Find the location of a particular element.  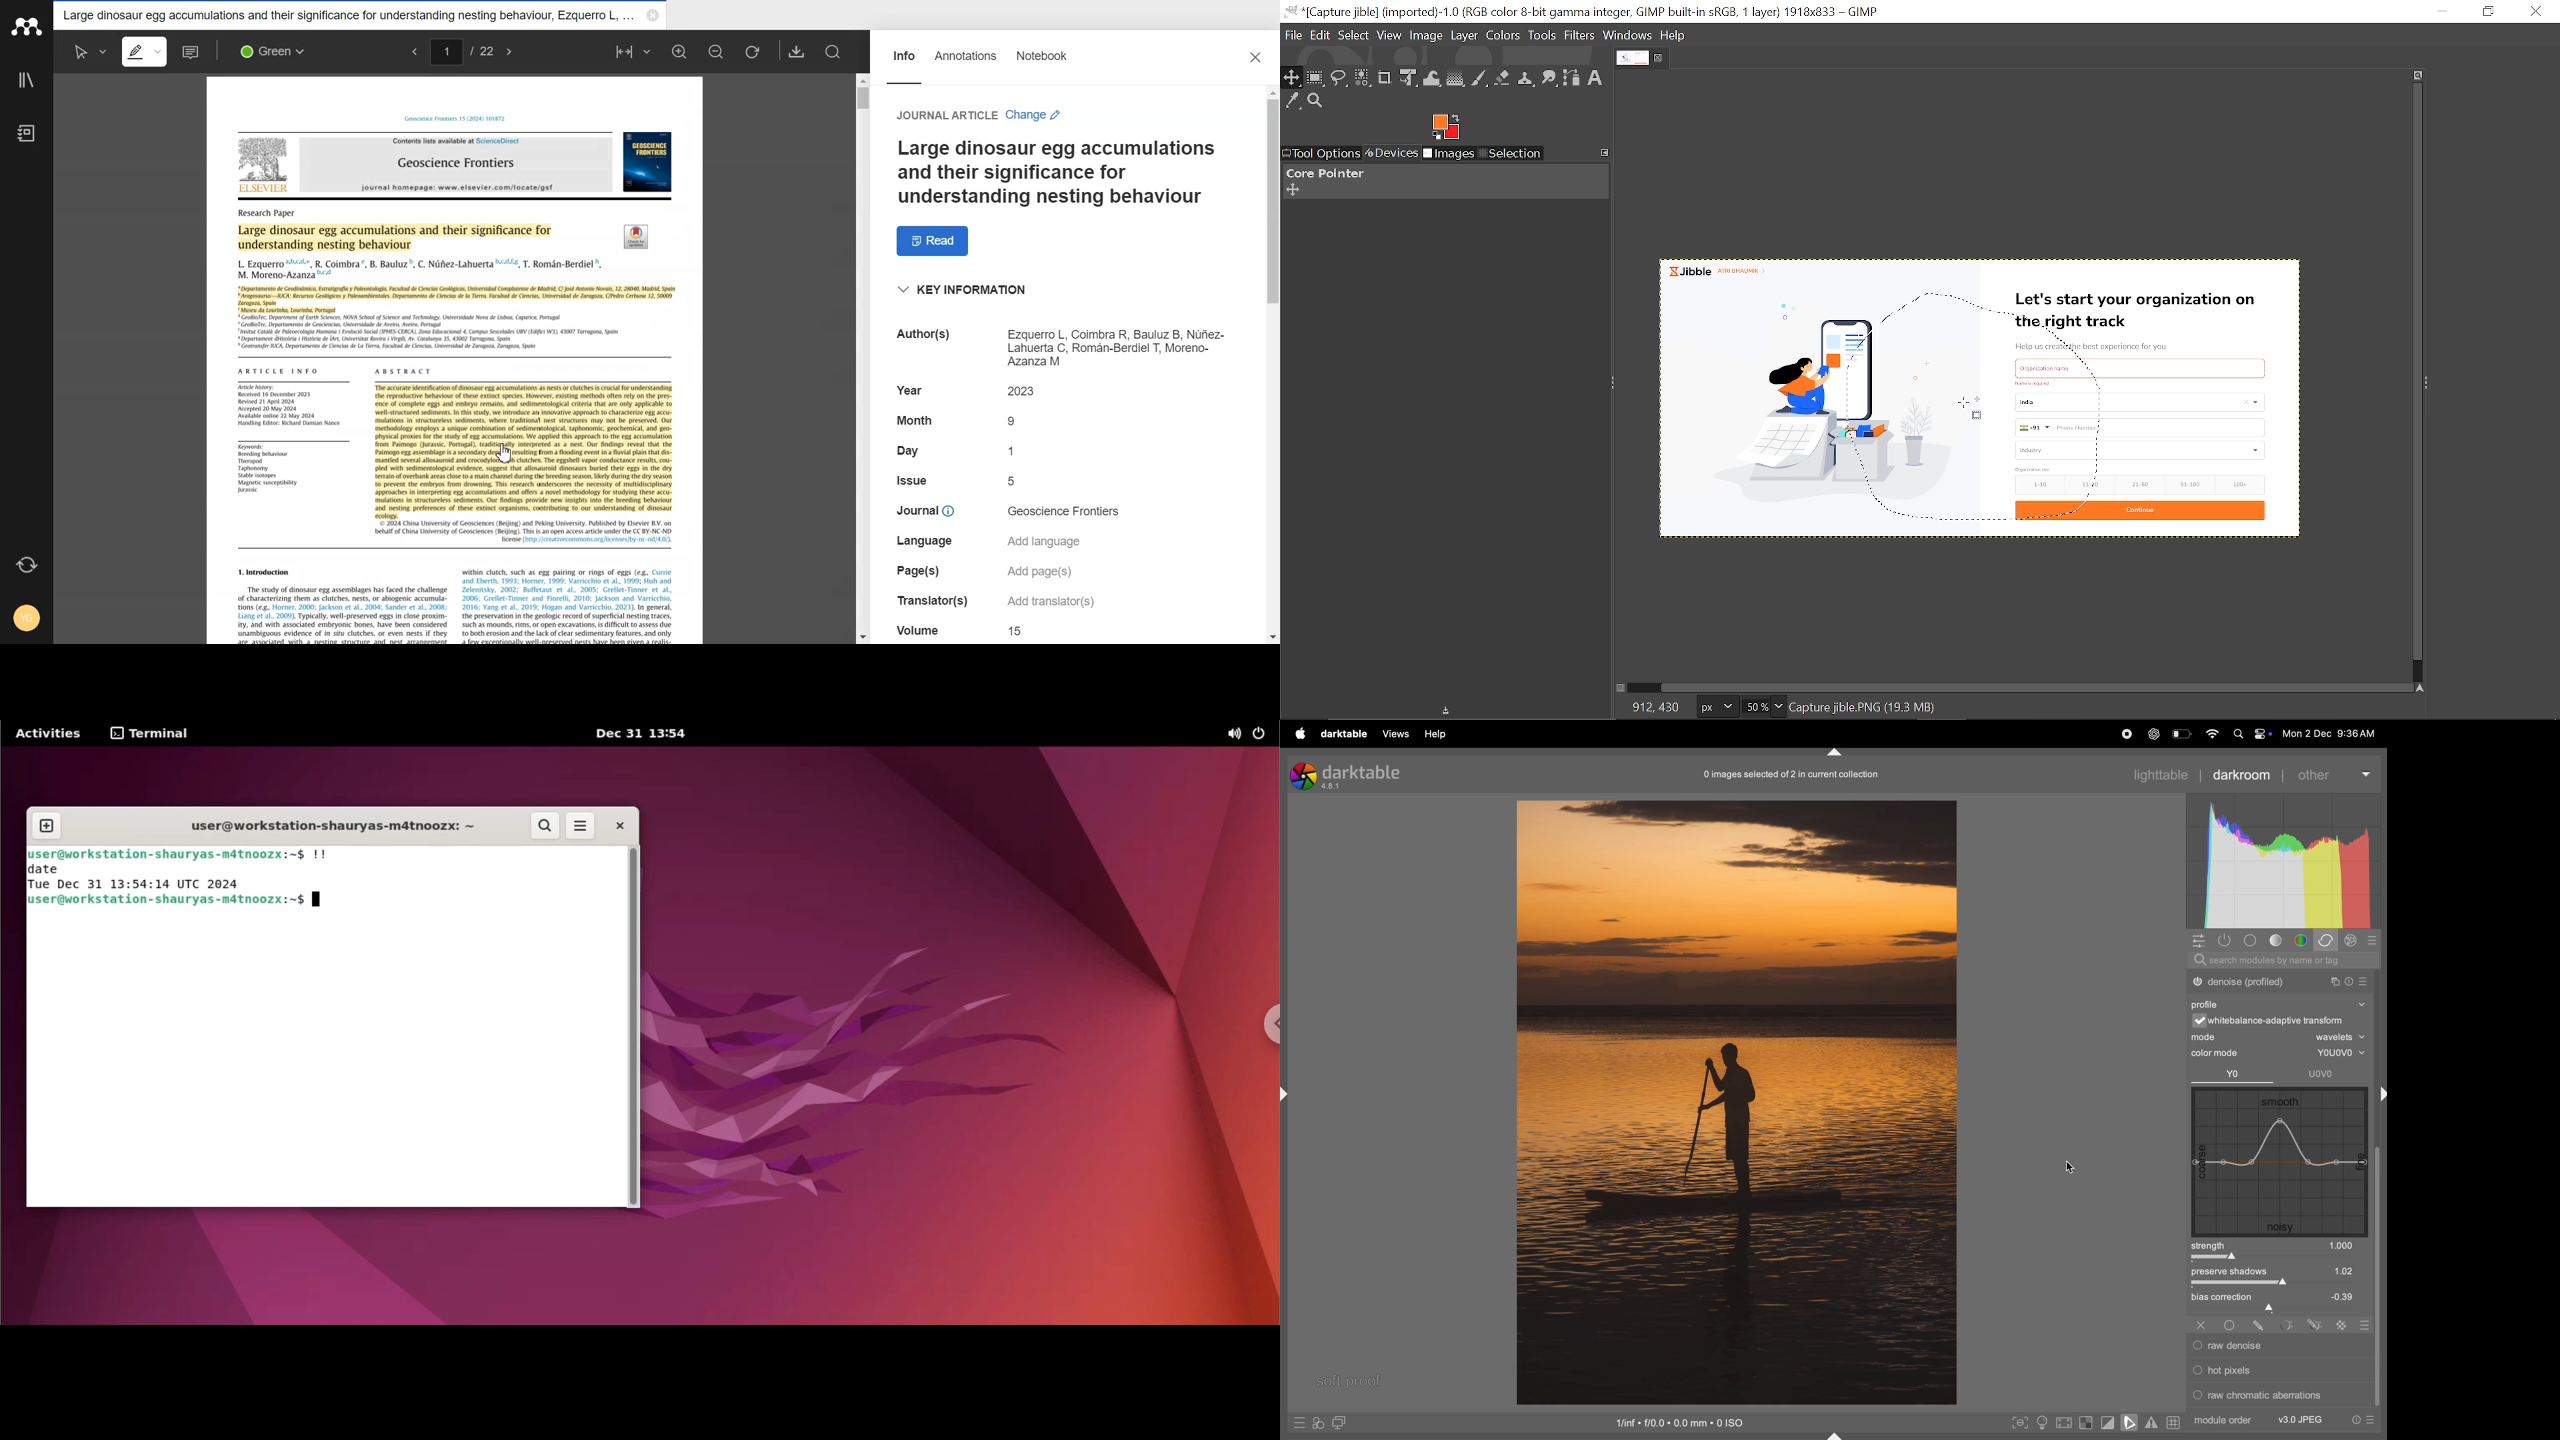

toggle clipping indication is located at coordinates (2107, 1423).